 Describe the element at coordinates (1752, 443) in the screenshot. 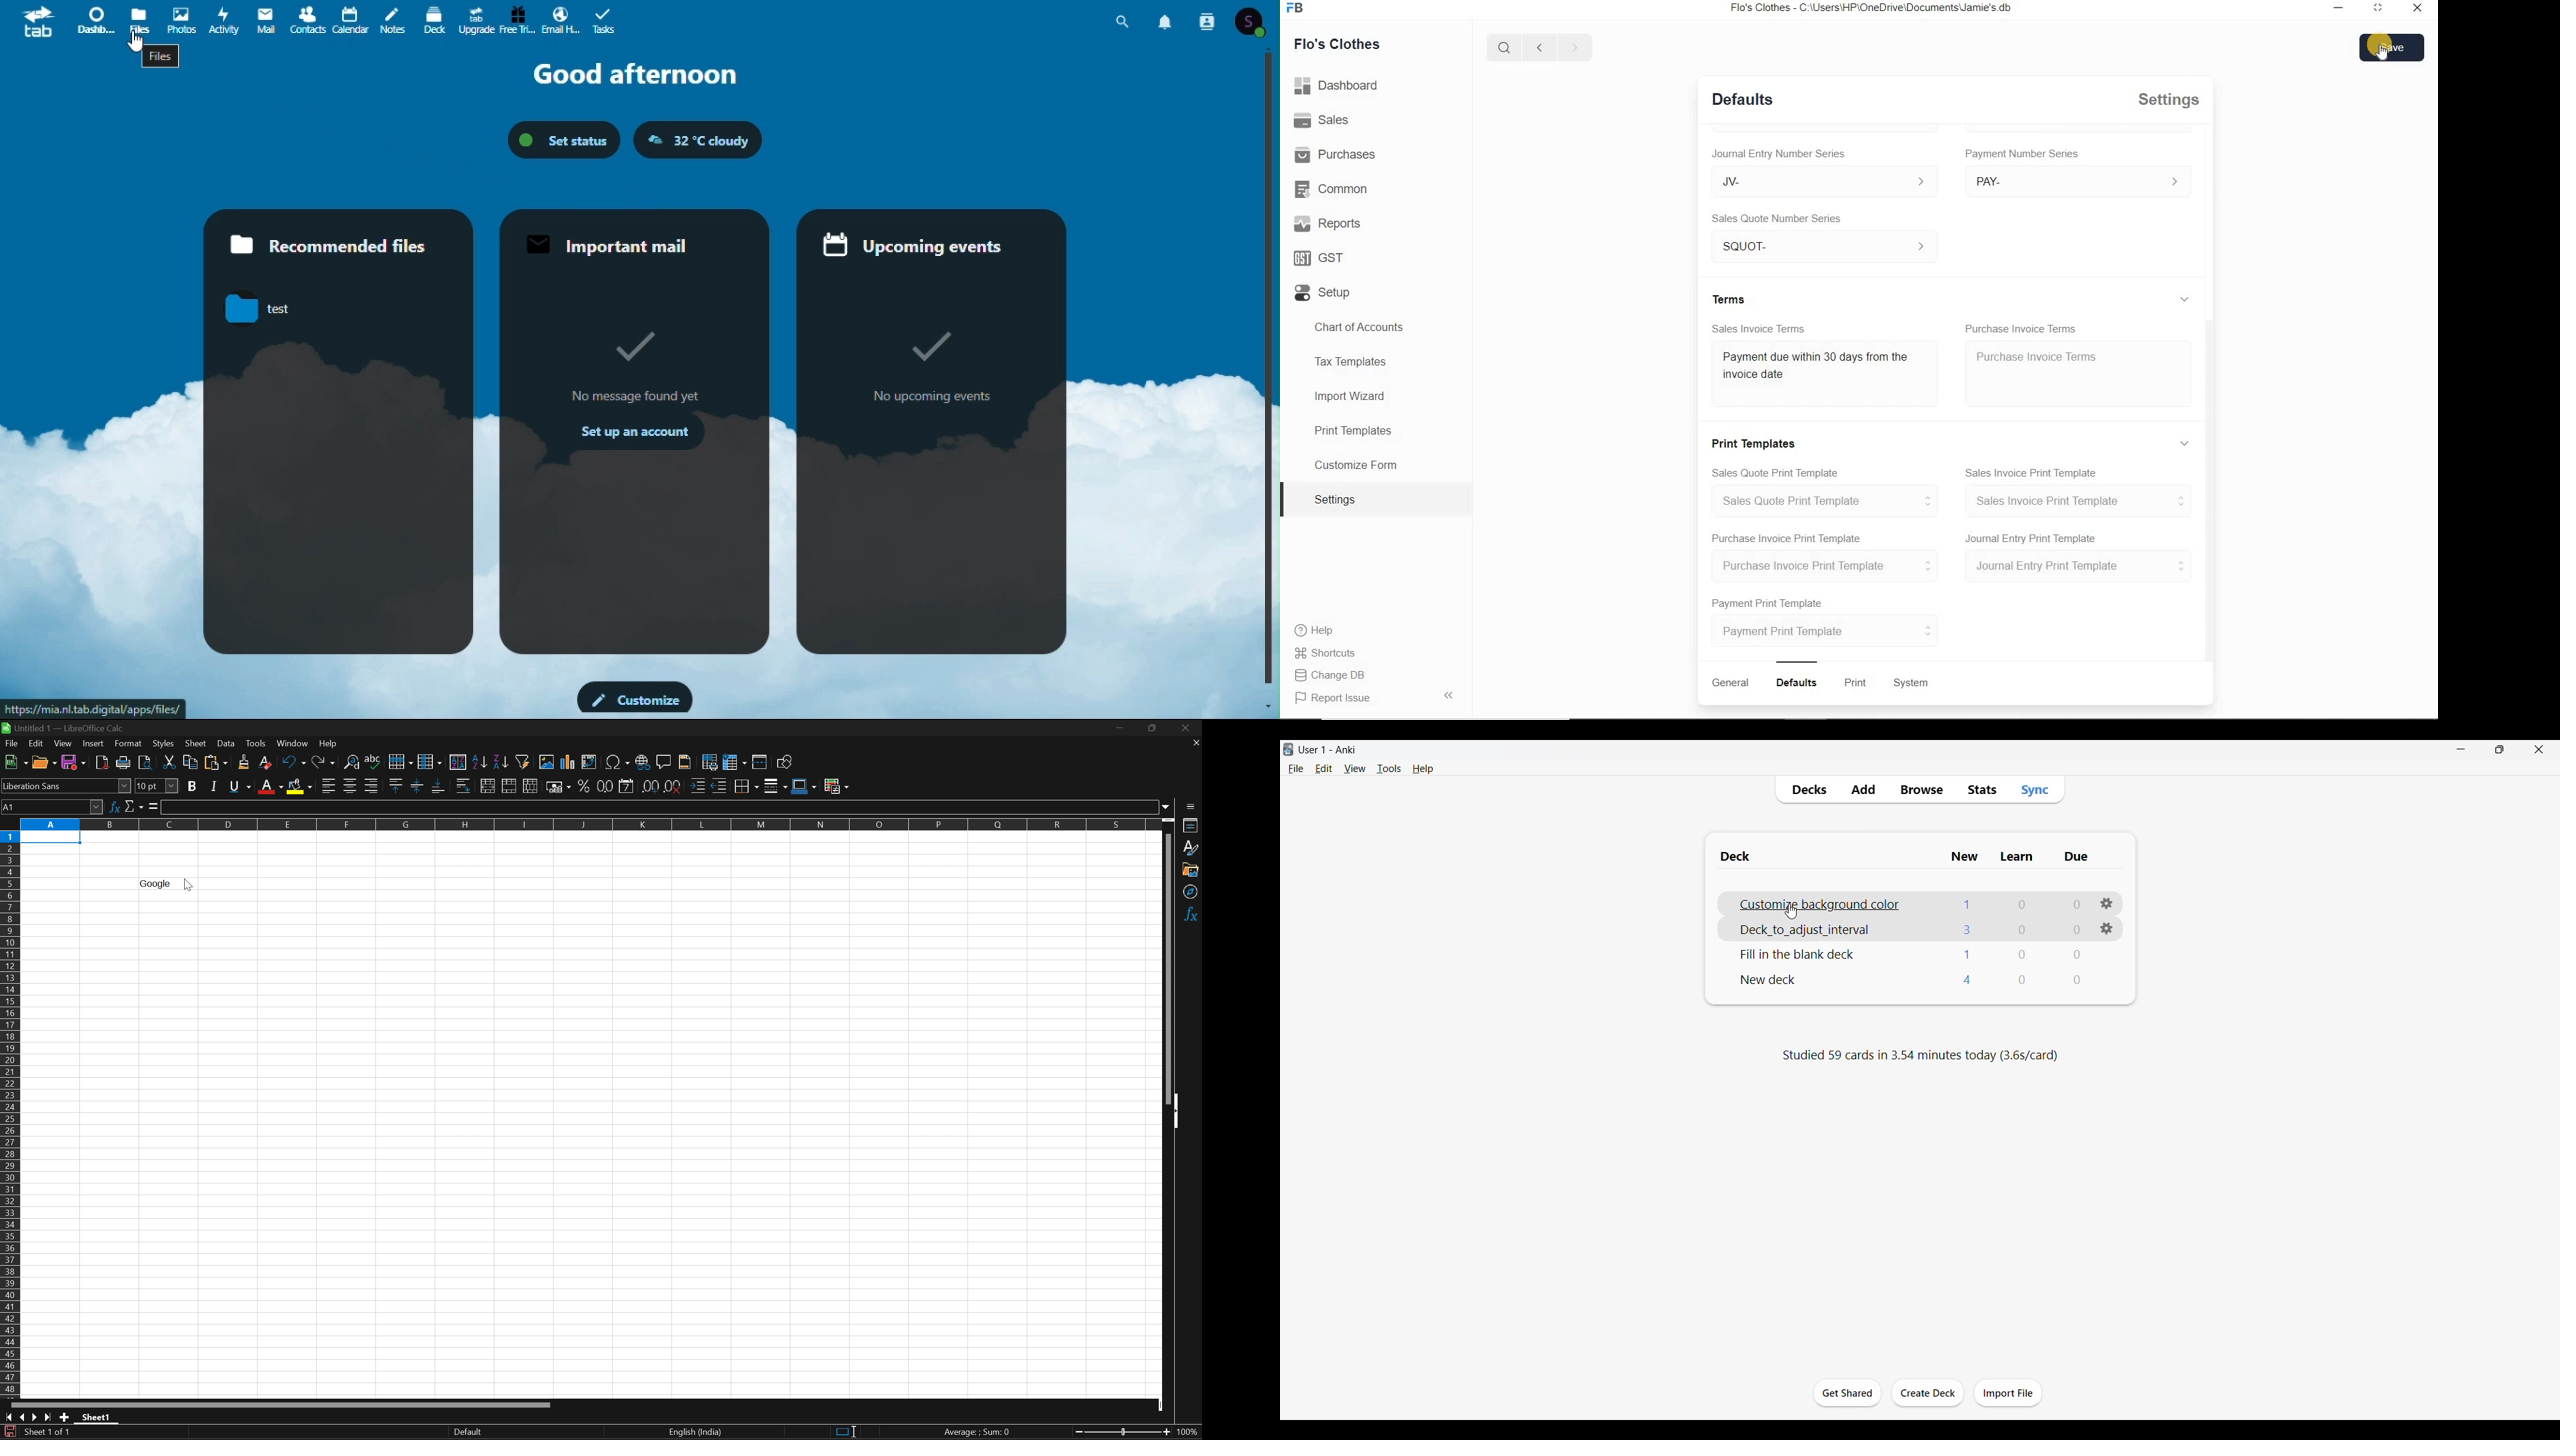

I see `Print Templates` at that location.